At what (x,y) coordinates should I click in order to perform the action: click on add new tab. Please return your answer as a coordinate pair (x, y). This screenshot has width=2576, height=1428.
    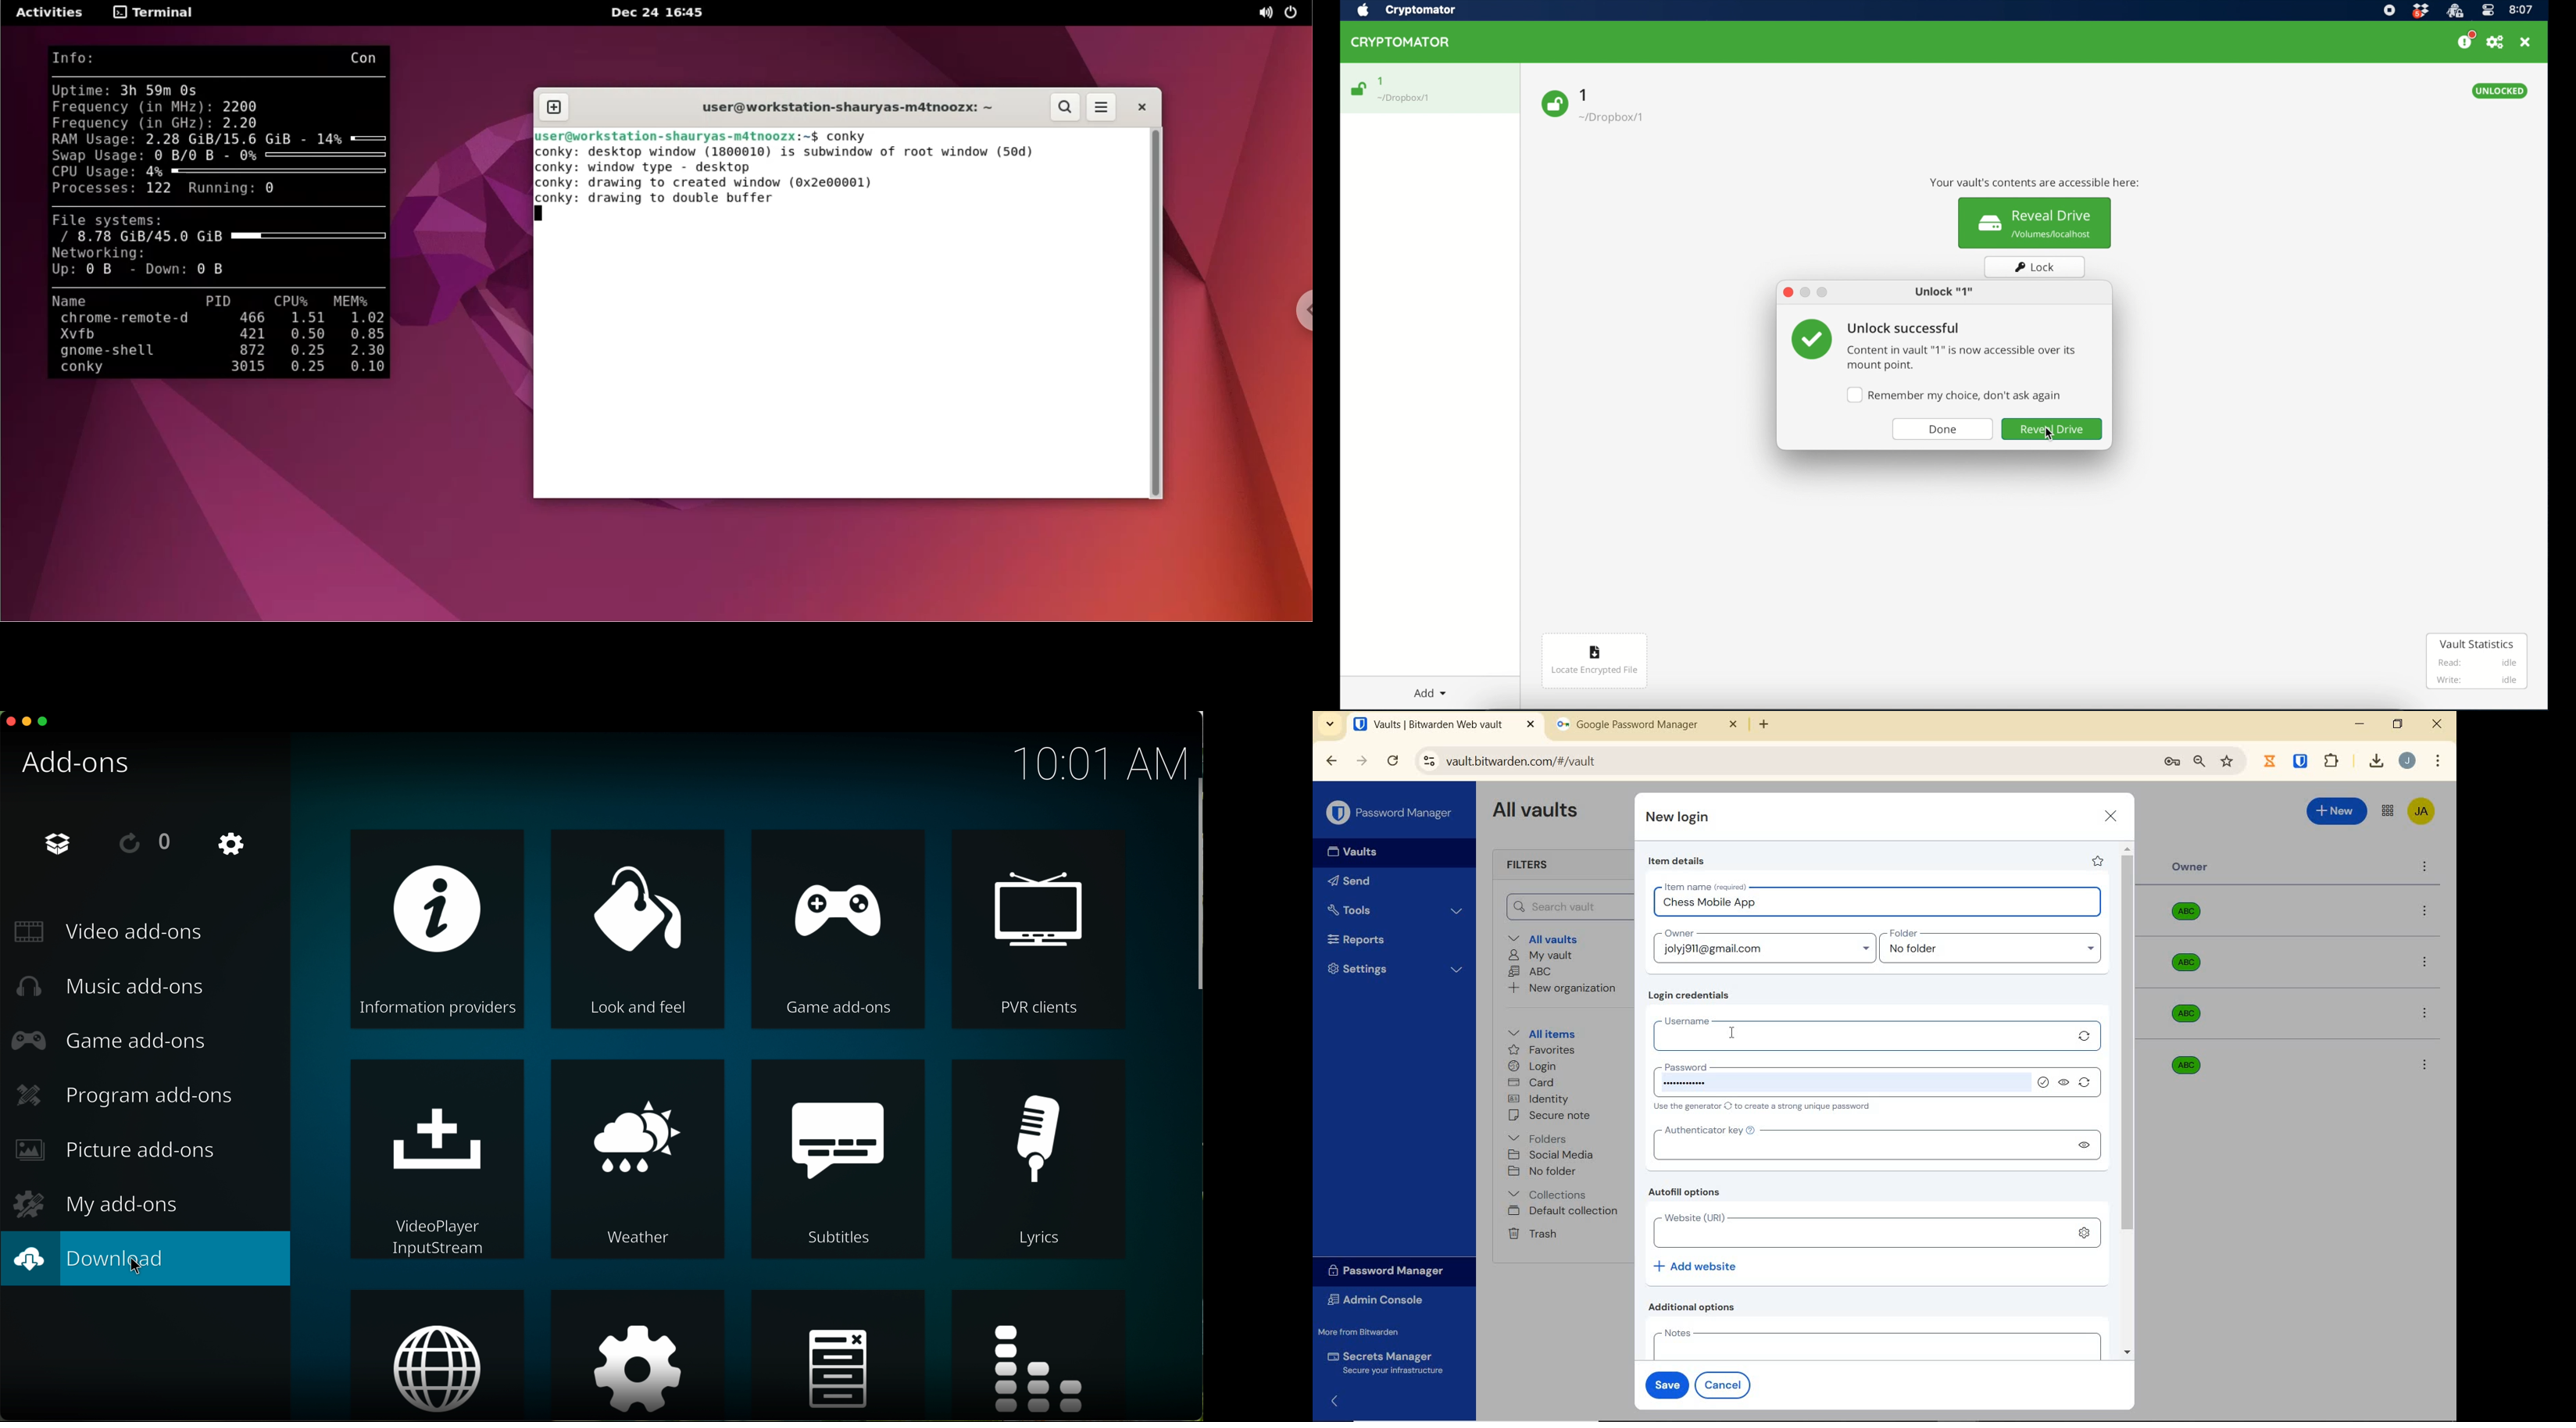
    Looking at the image, I should click on (1774, 728).